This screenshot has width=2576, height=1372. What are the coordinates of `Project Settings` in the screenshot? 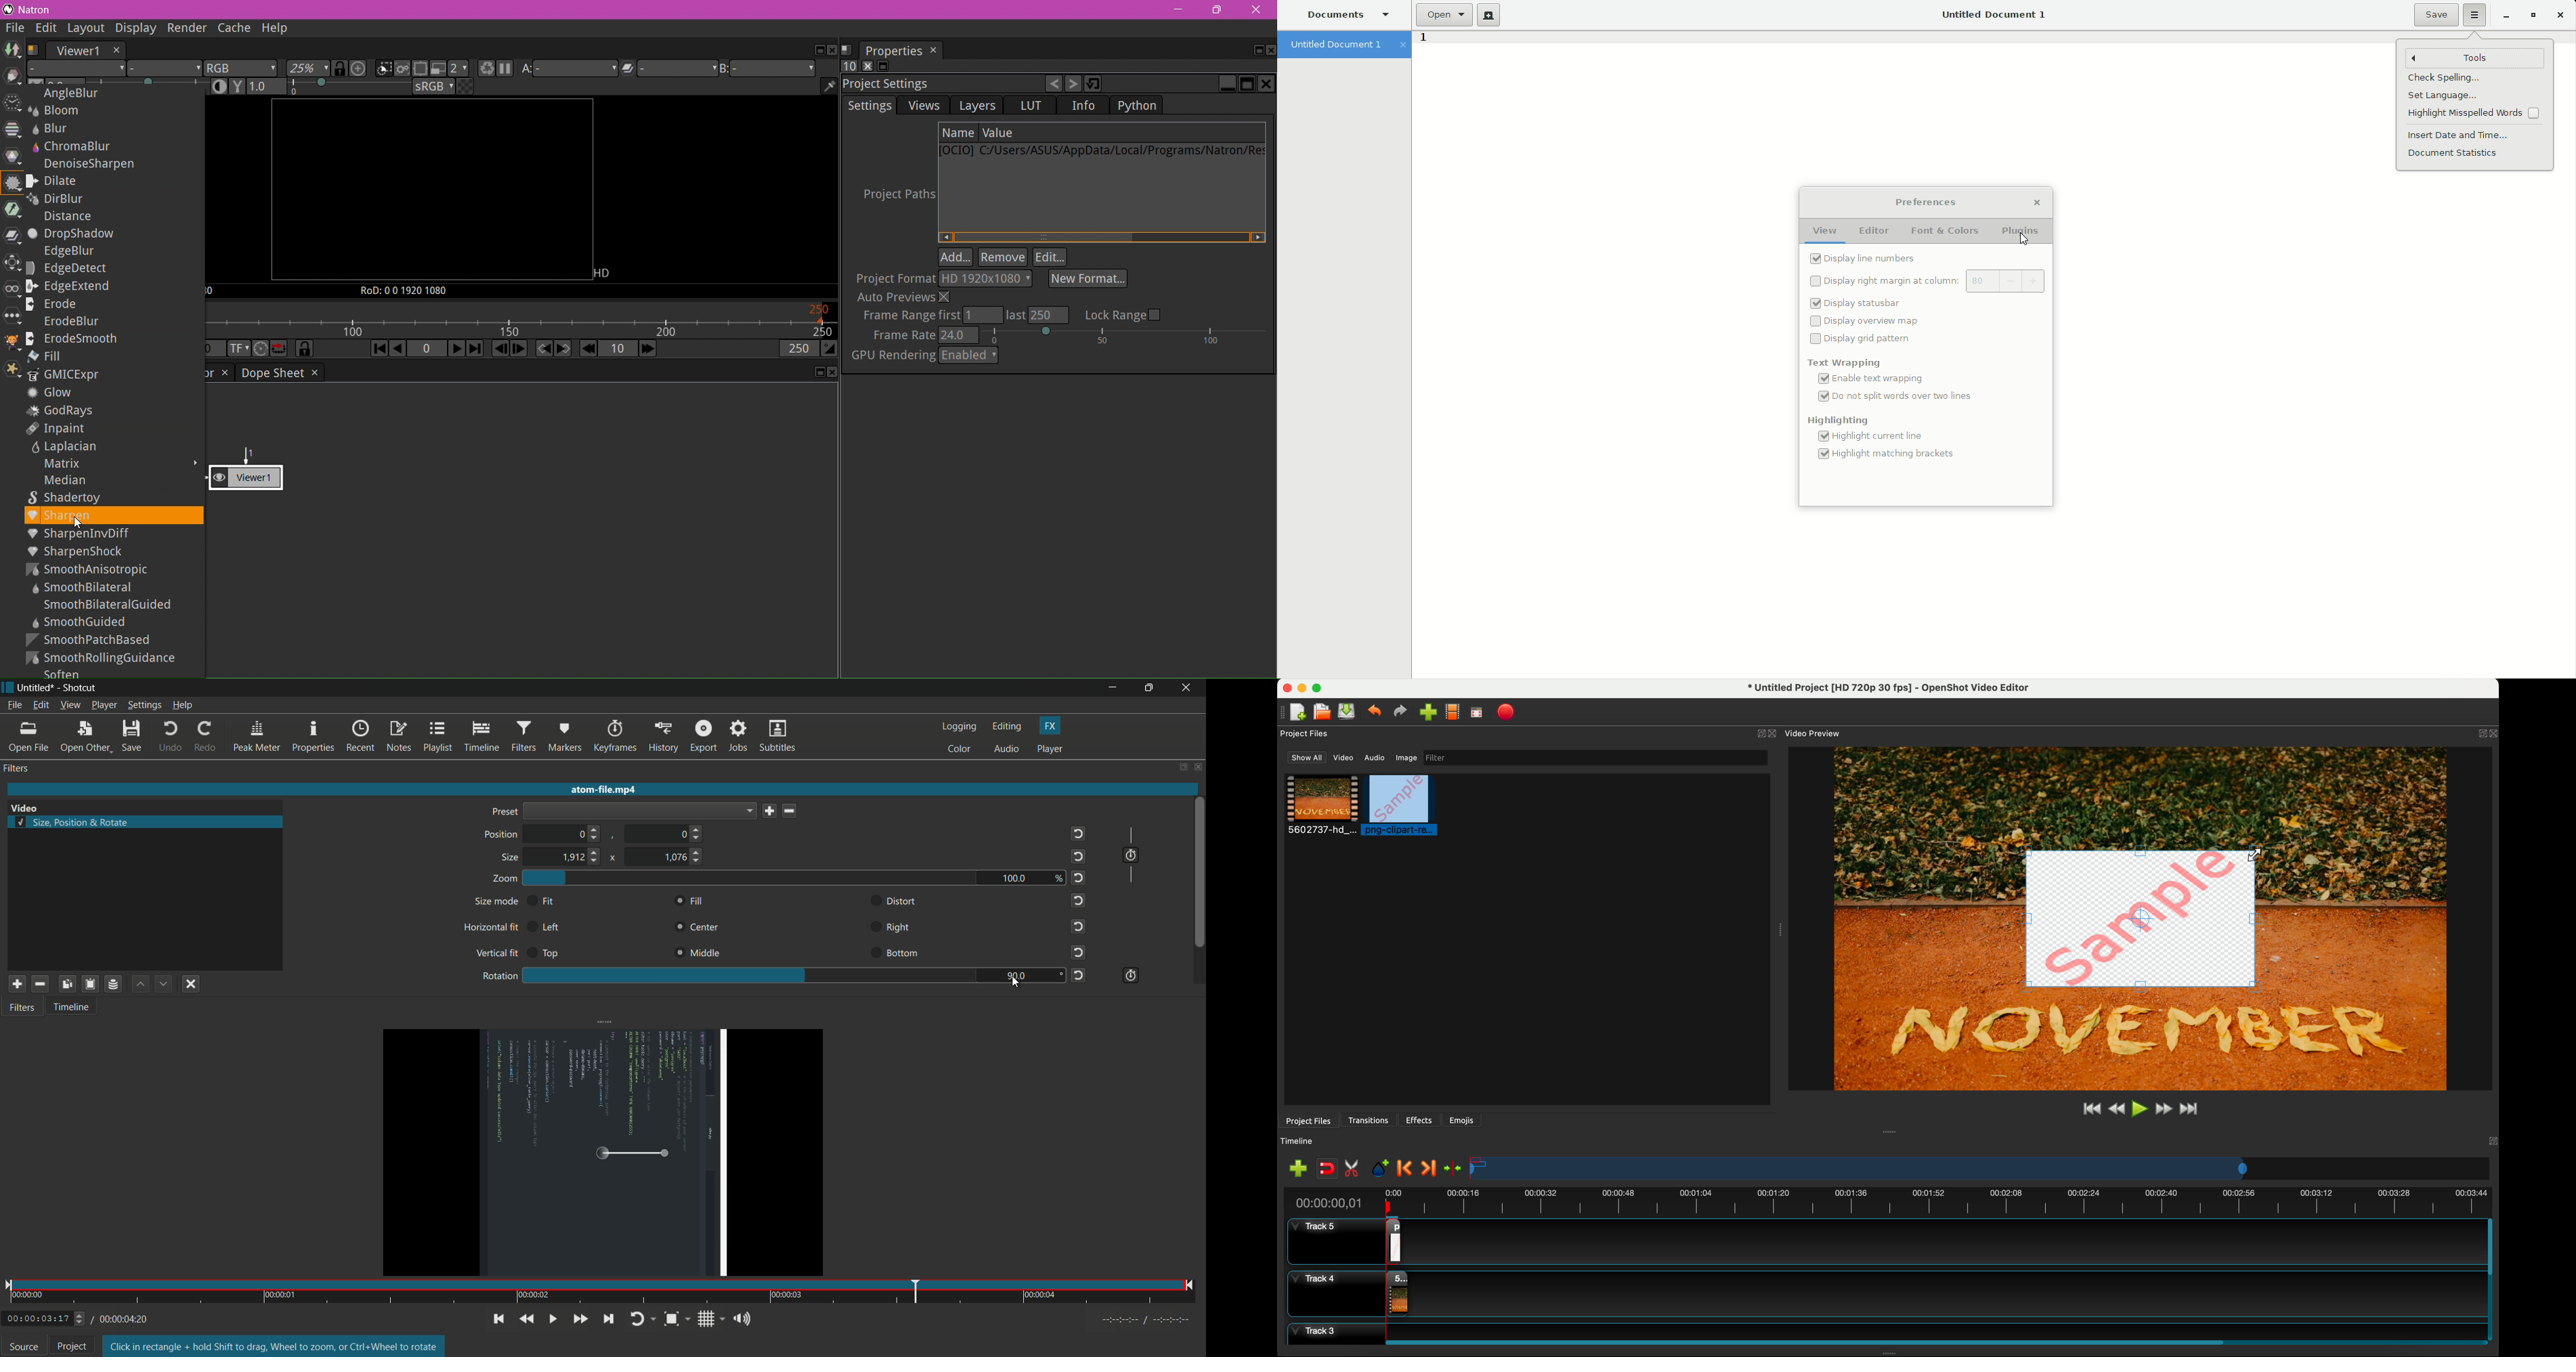 It's located at (889, 84).